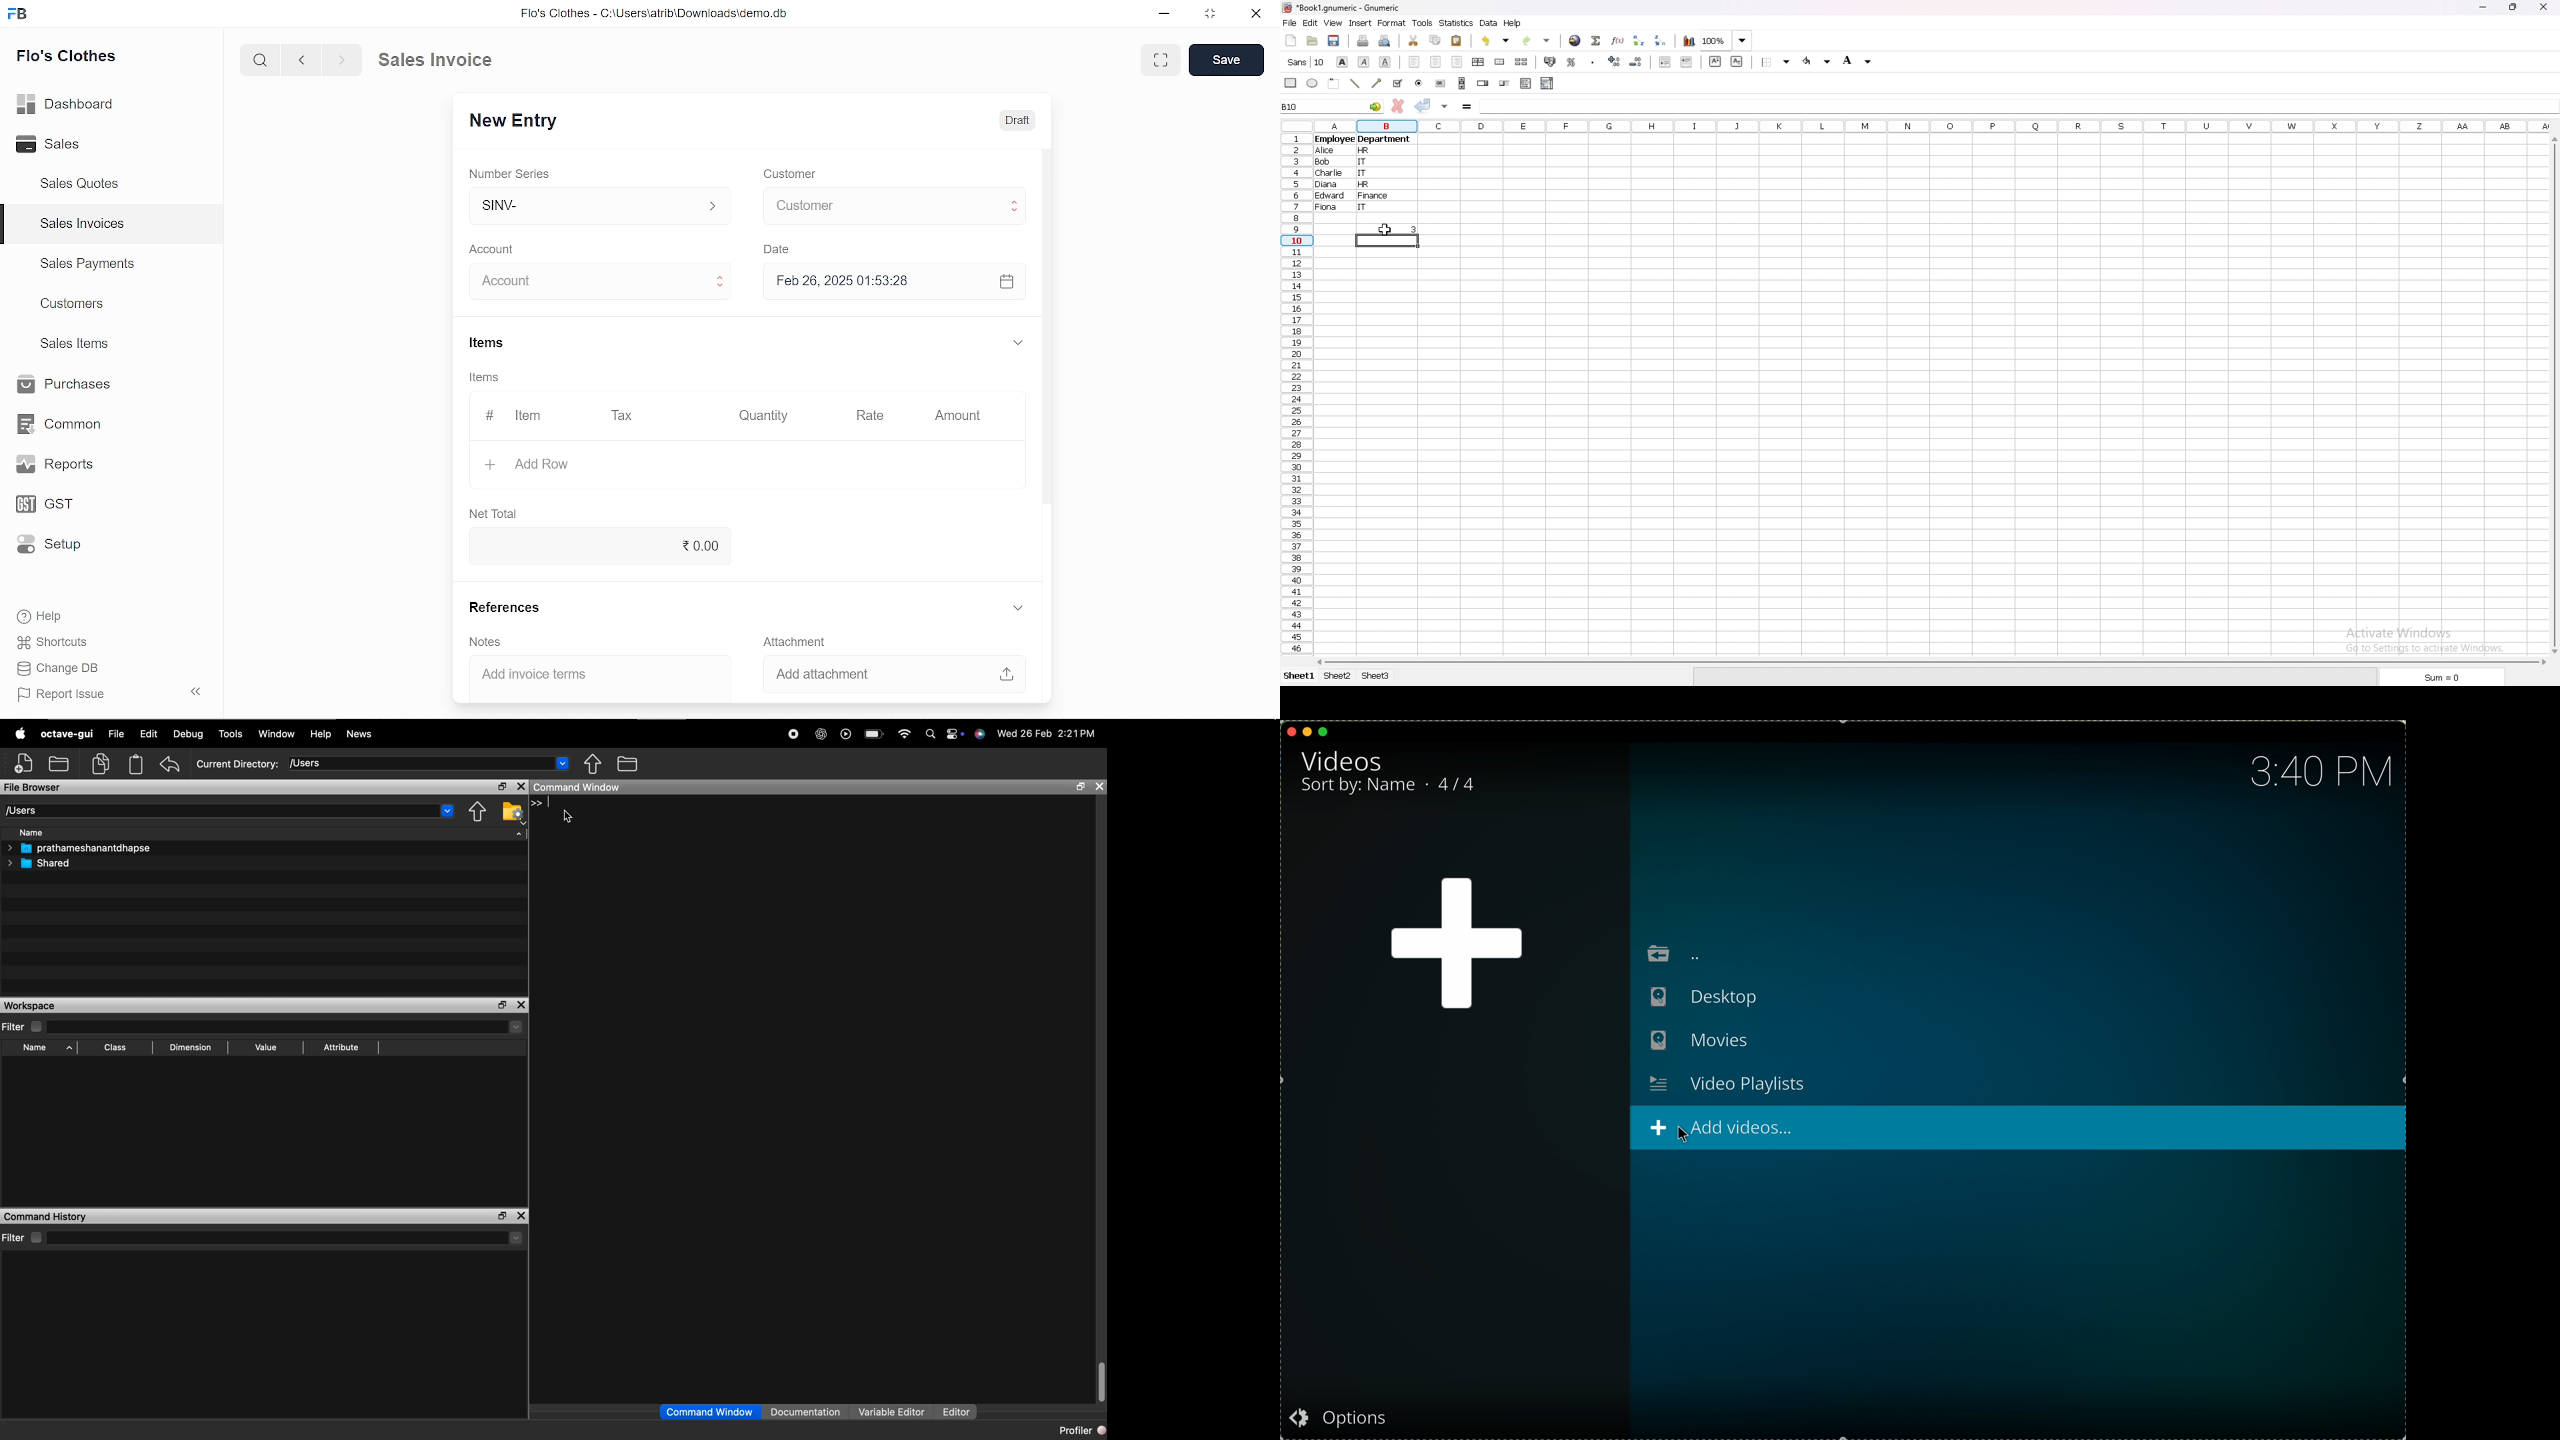 The width and height of the screenshot is (2576, 1456). Describe the element at coordinates (596, 206) in the screenshot. I see `SINV- ` at that location.